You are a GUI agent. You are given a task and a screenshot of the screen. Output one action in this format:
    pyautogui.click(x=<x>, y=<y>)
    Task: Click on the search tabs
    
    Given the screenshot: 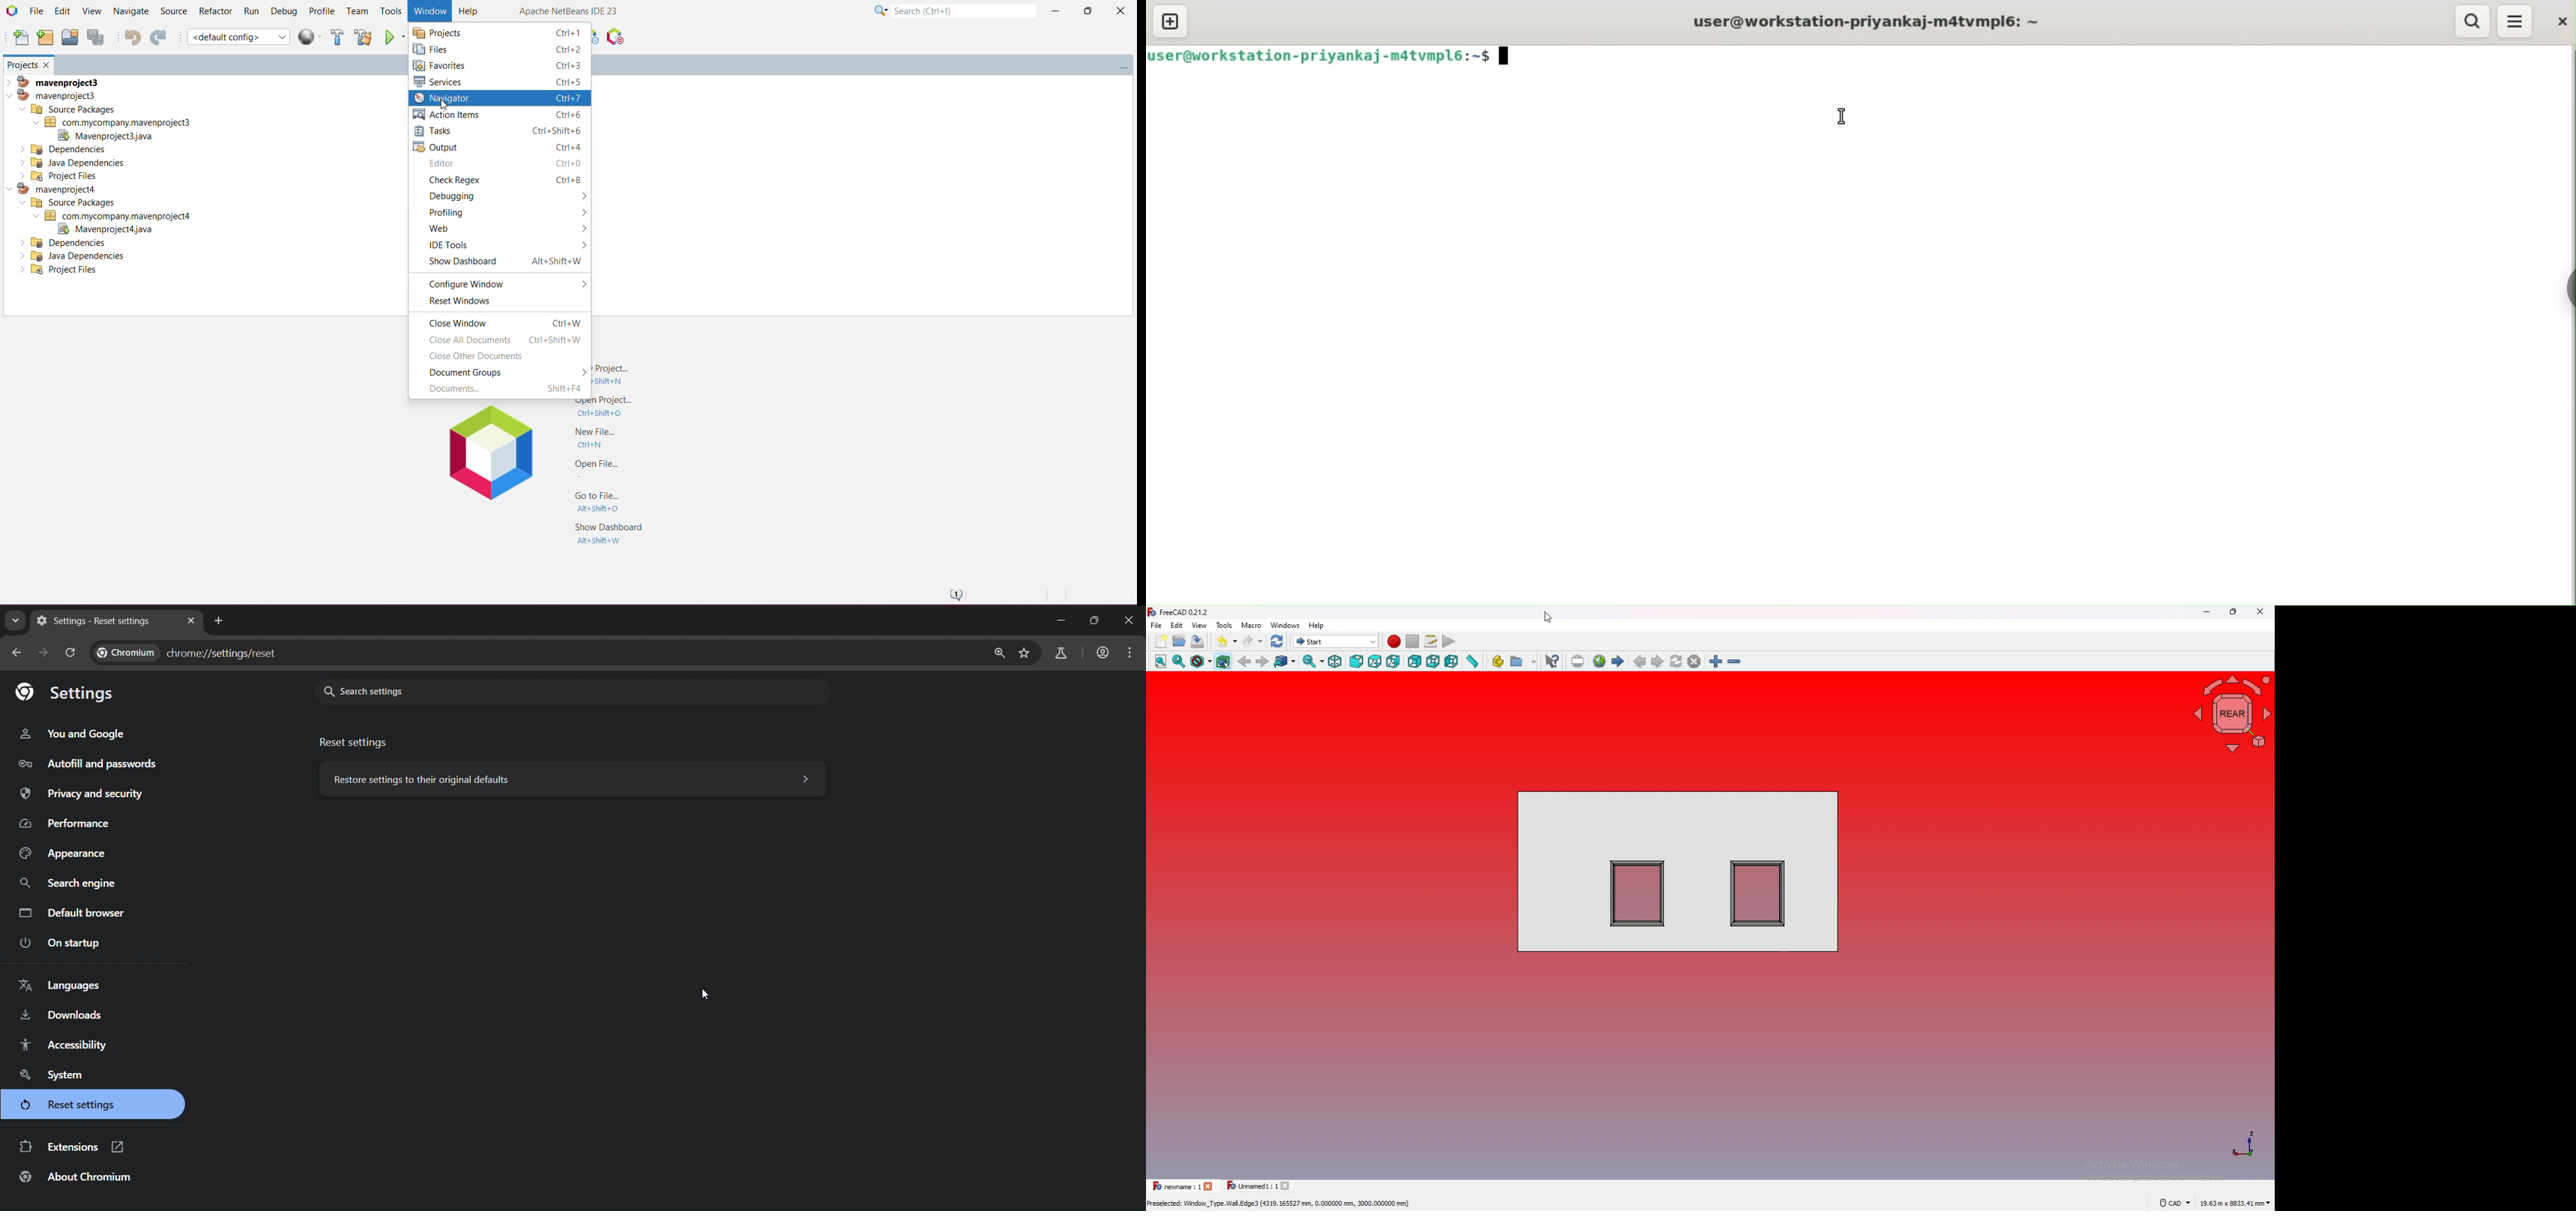 What is the action you would take?
    pyautogui.click(x=17, y=622)
    